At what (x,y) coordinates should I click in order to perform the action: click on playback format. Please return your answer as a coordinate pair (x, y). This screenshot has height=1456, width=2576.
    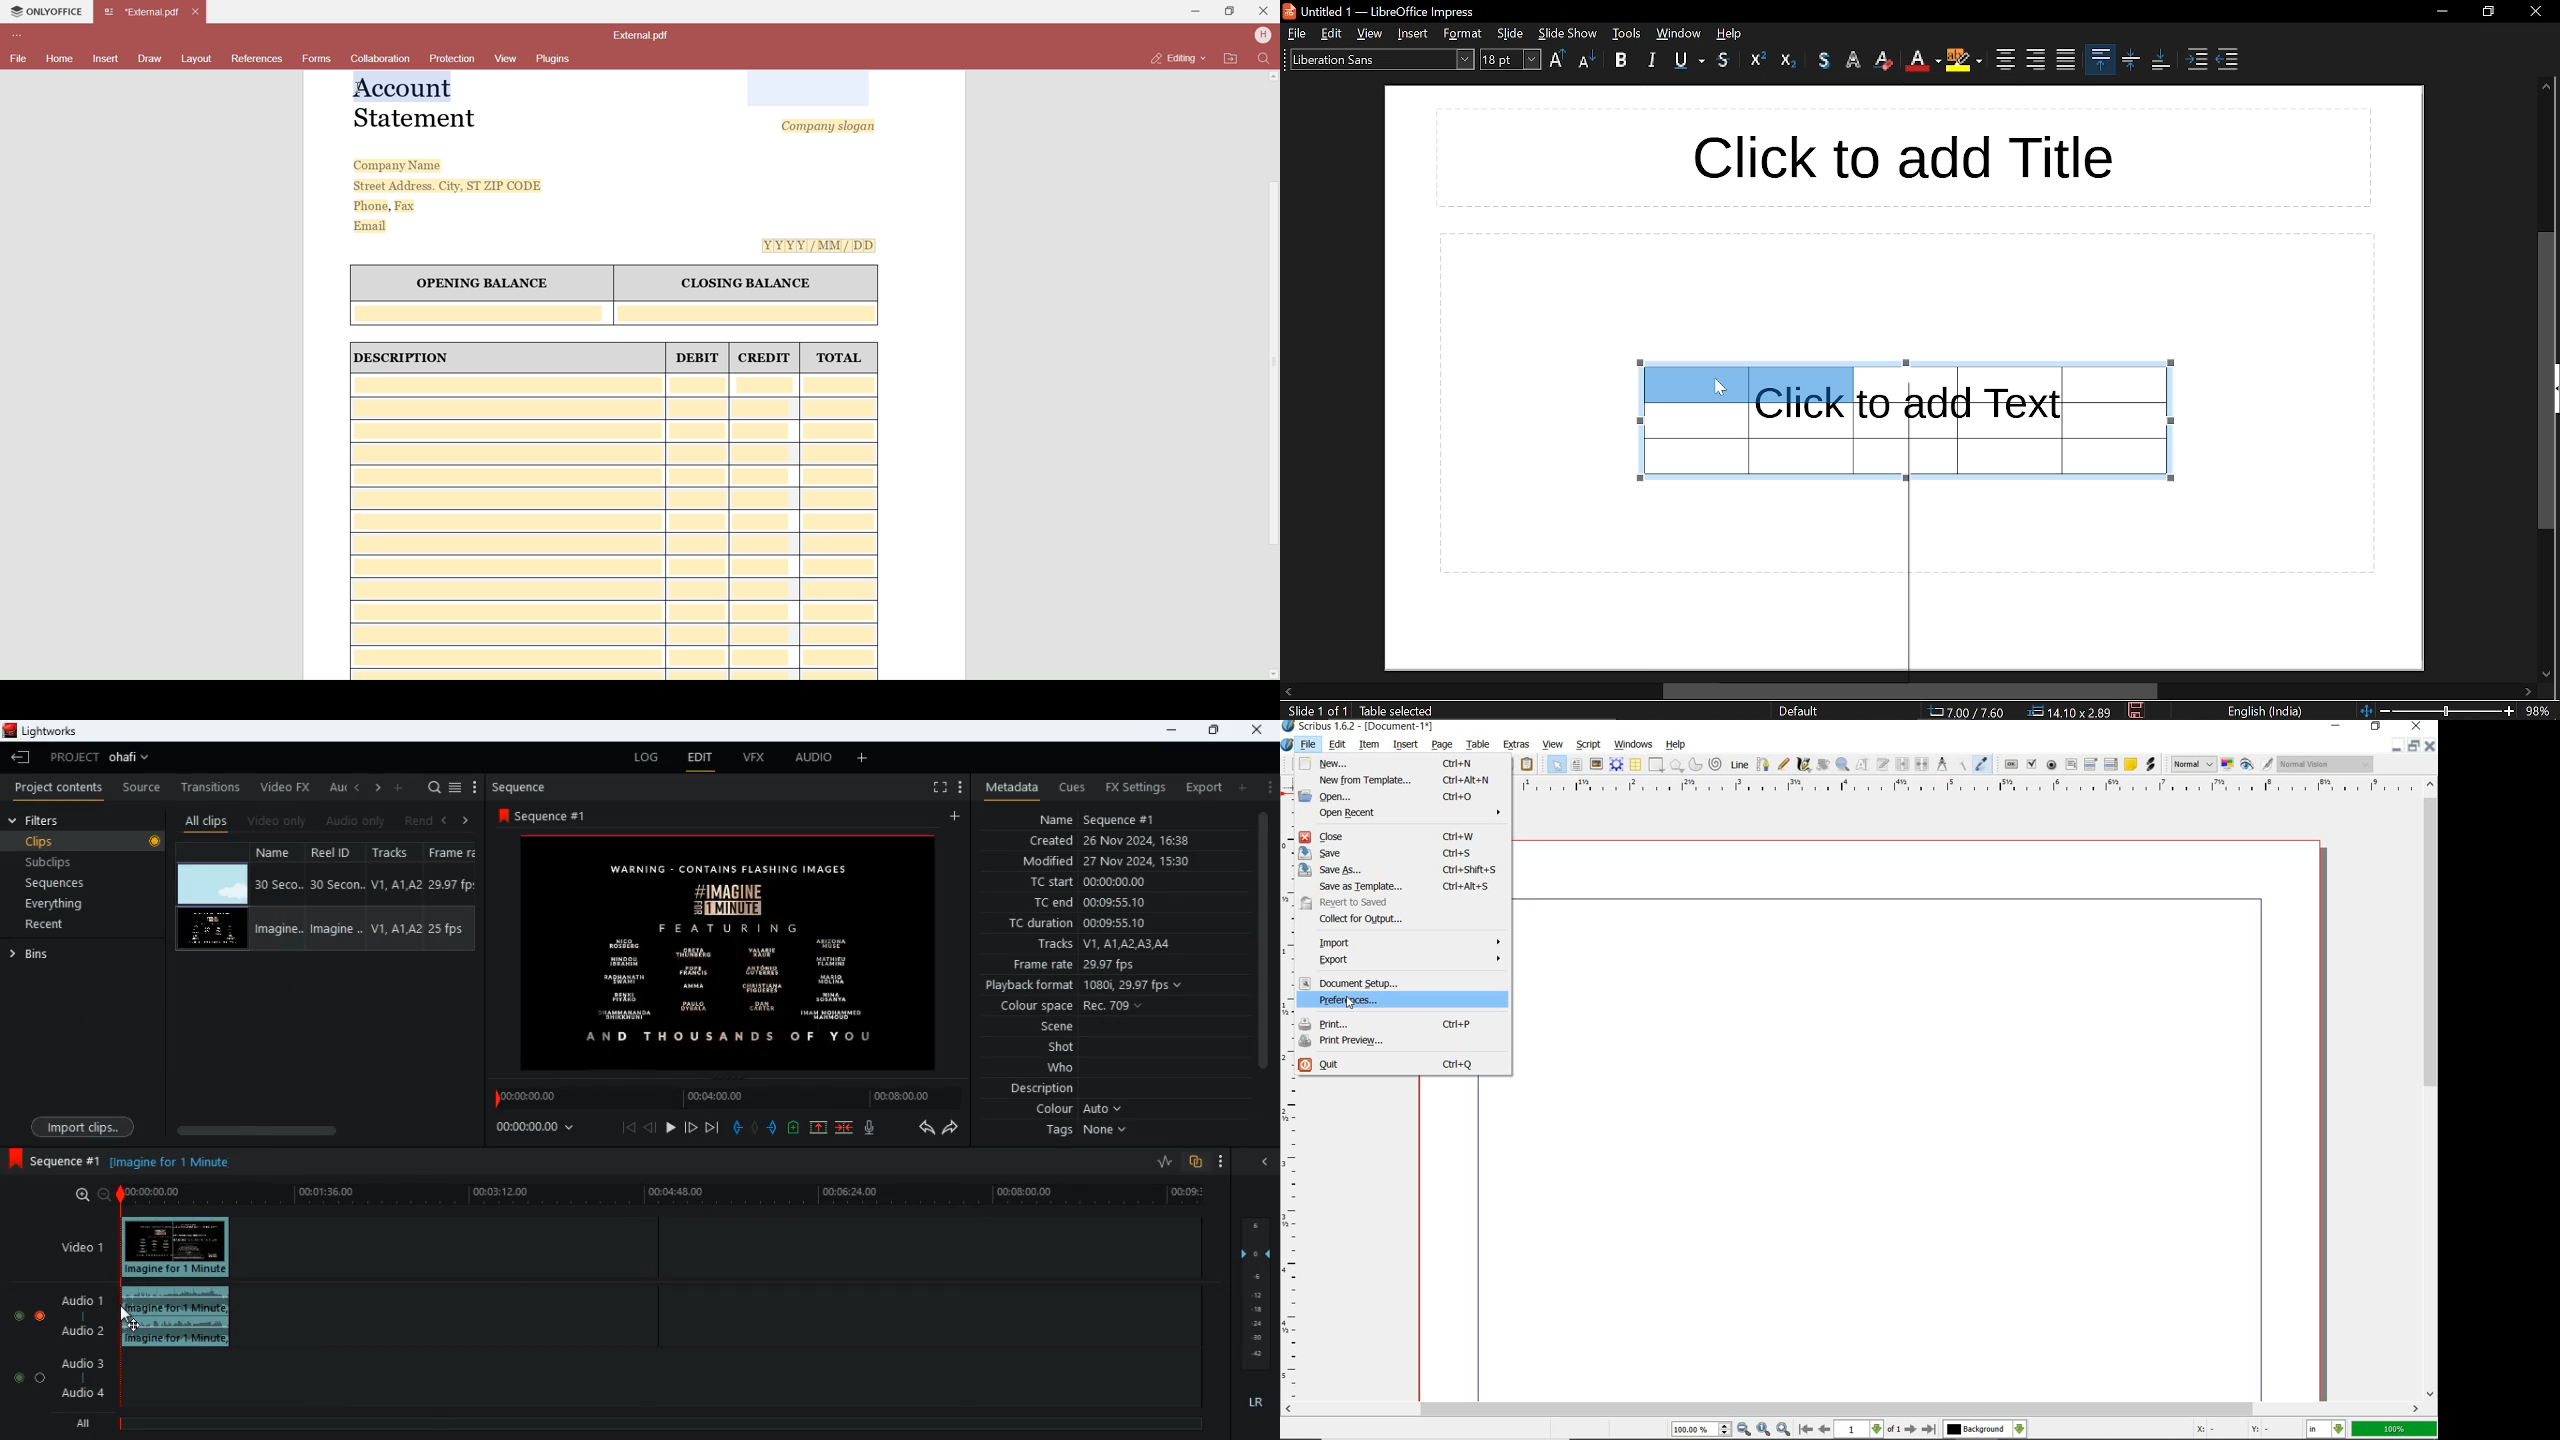
    Looking at the image, I should click on (1090, 987).